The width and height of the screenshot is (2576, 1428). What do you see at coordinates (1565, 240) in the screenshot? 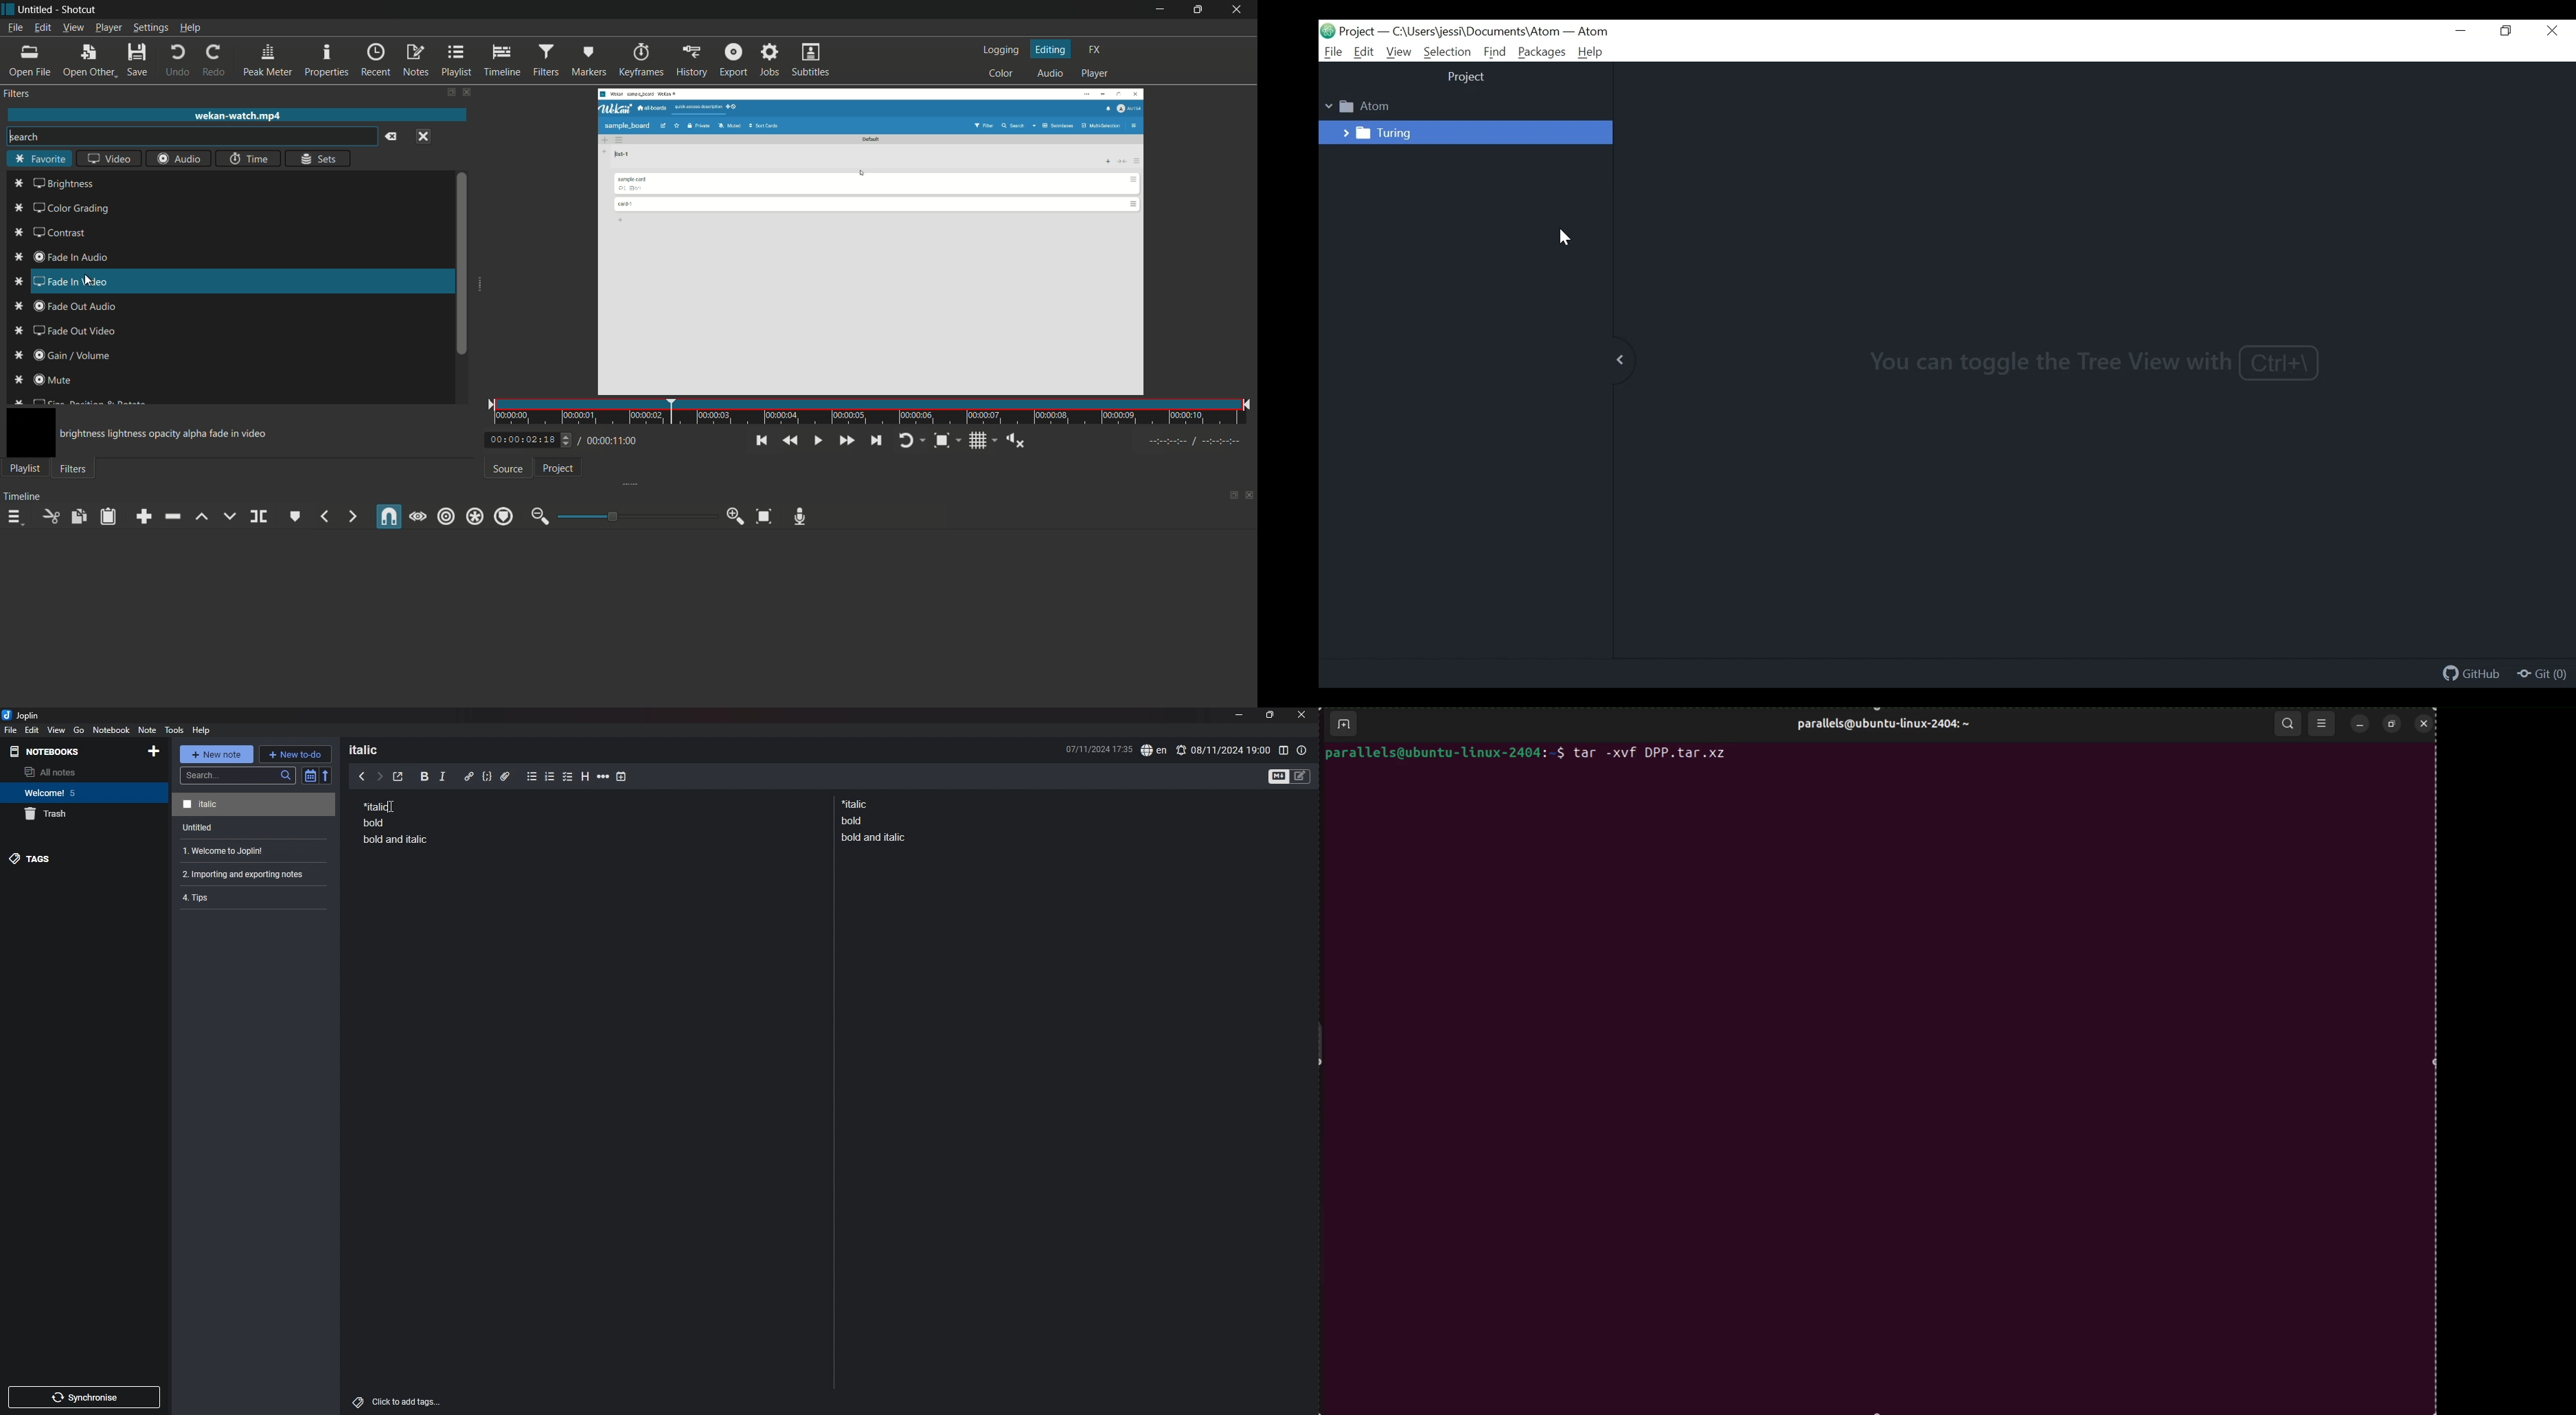
I see `cursor` at bounding box center [1565, 240].